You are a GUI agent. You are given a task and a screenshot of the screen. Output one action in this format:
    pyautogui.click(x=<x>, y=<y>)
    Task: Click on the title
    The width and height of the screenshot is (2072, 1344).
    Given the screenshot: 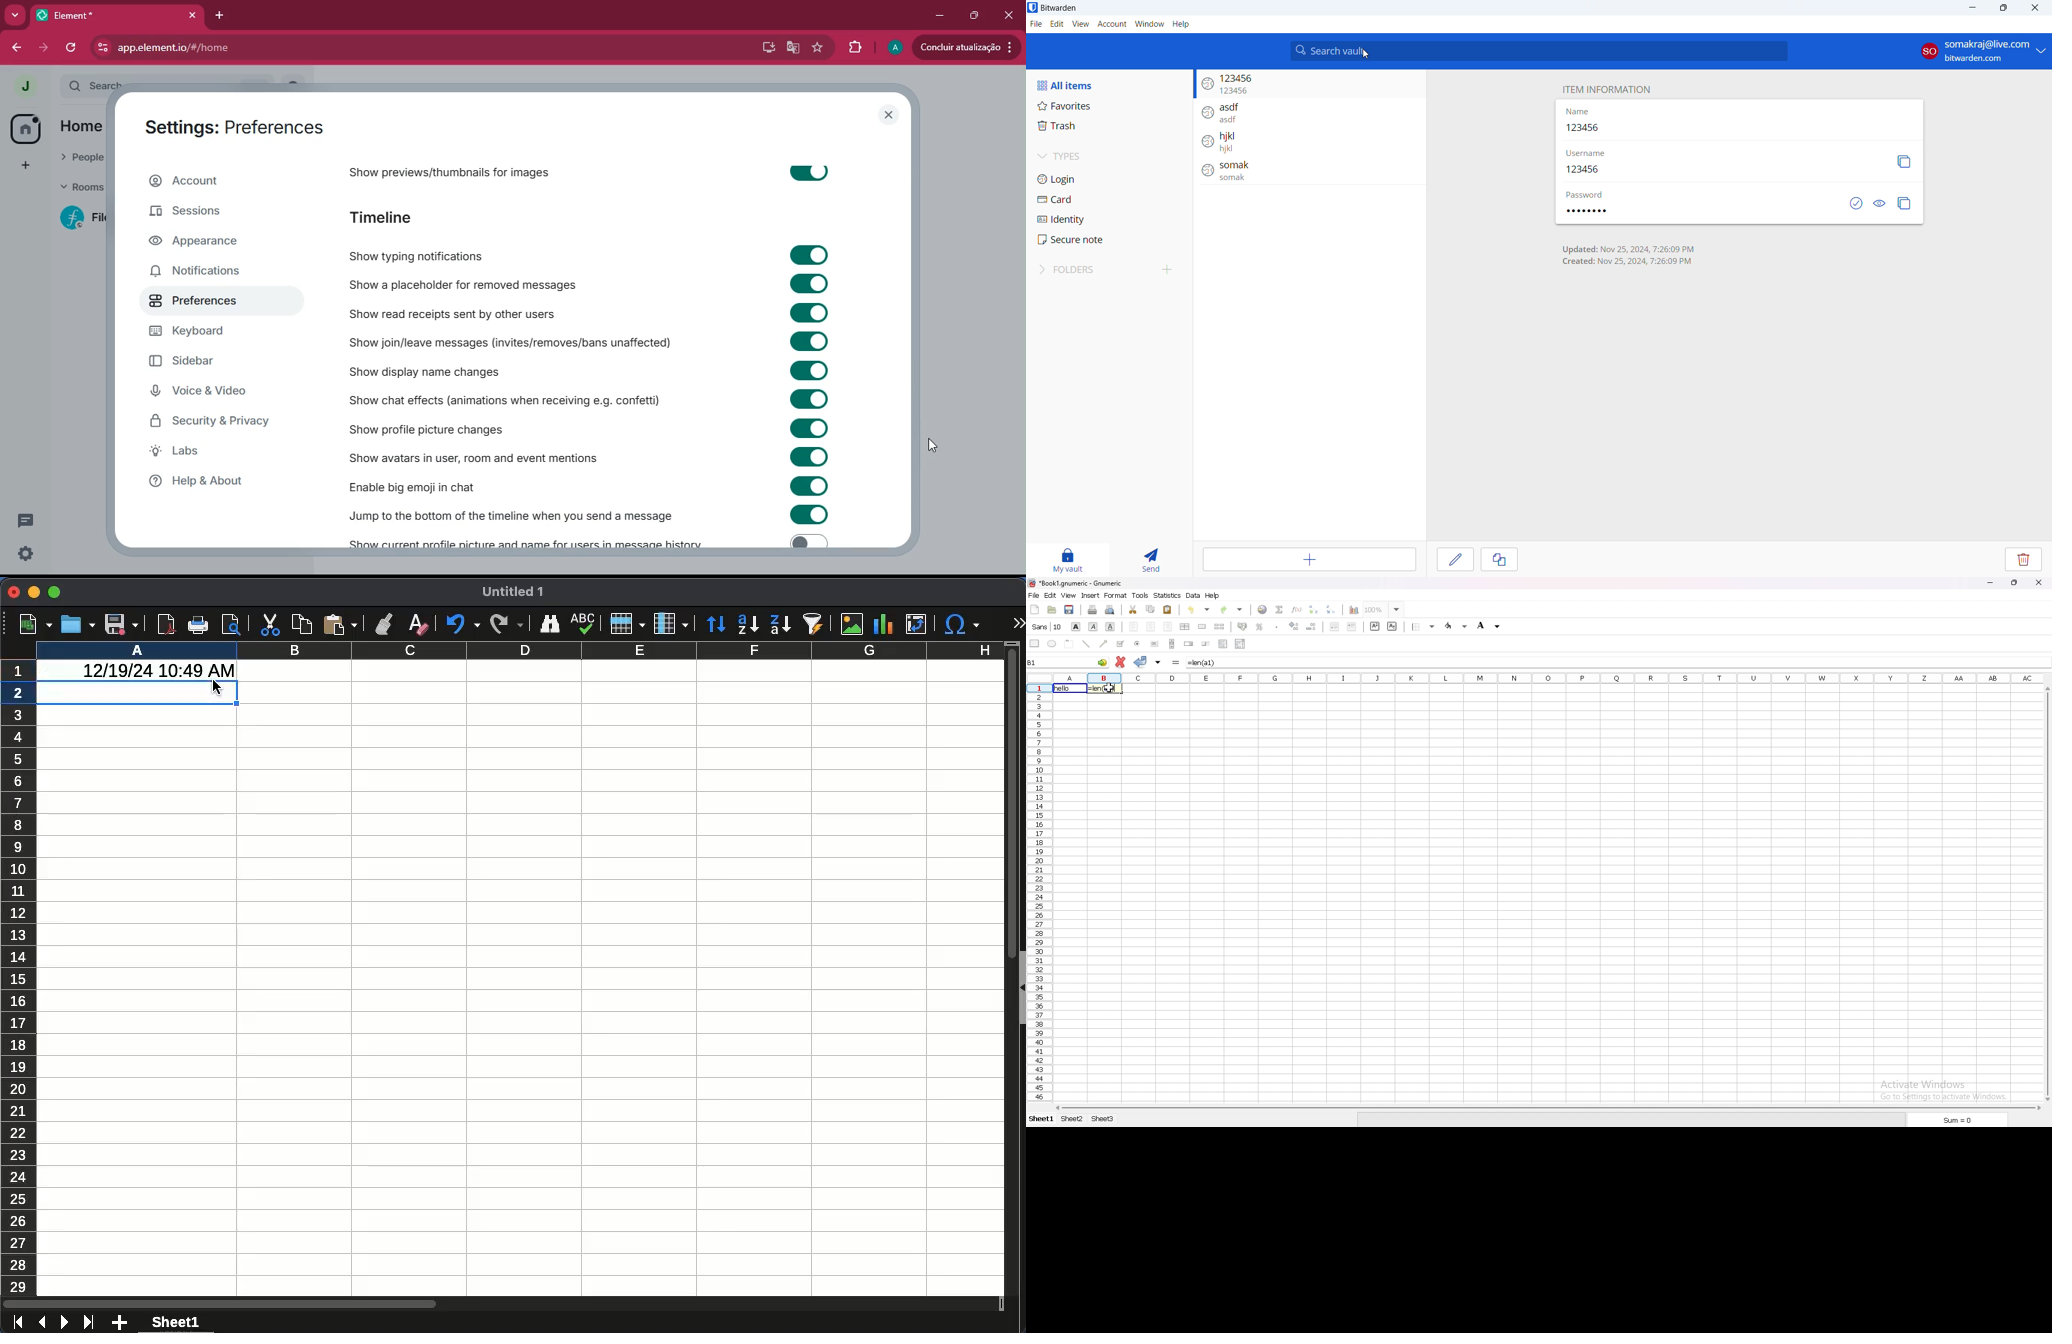 What is the action you would take?
    pyautogui.click(x=1059, y=8)
    